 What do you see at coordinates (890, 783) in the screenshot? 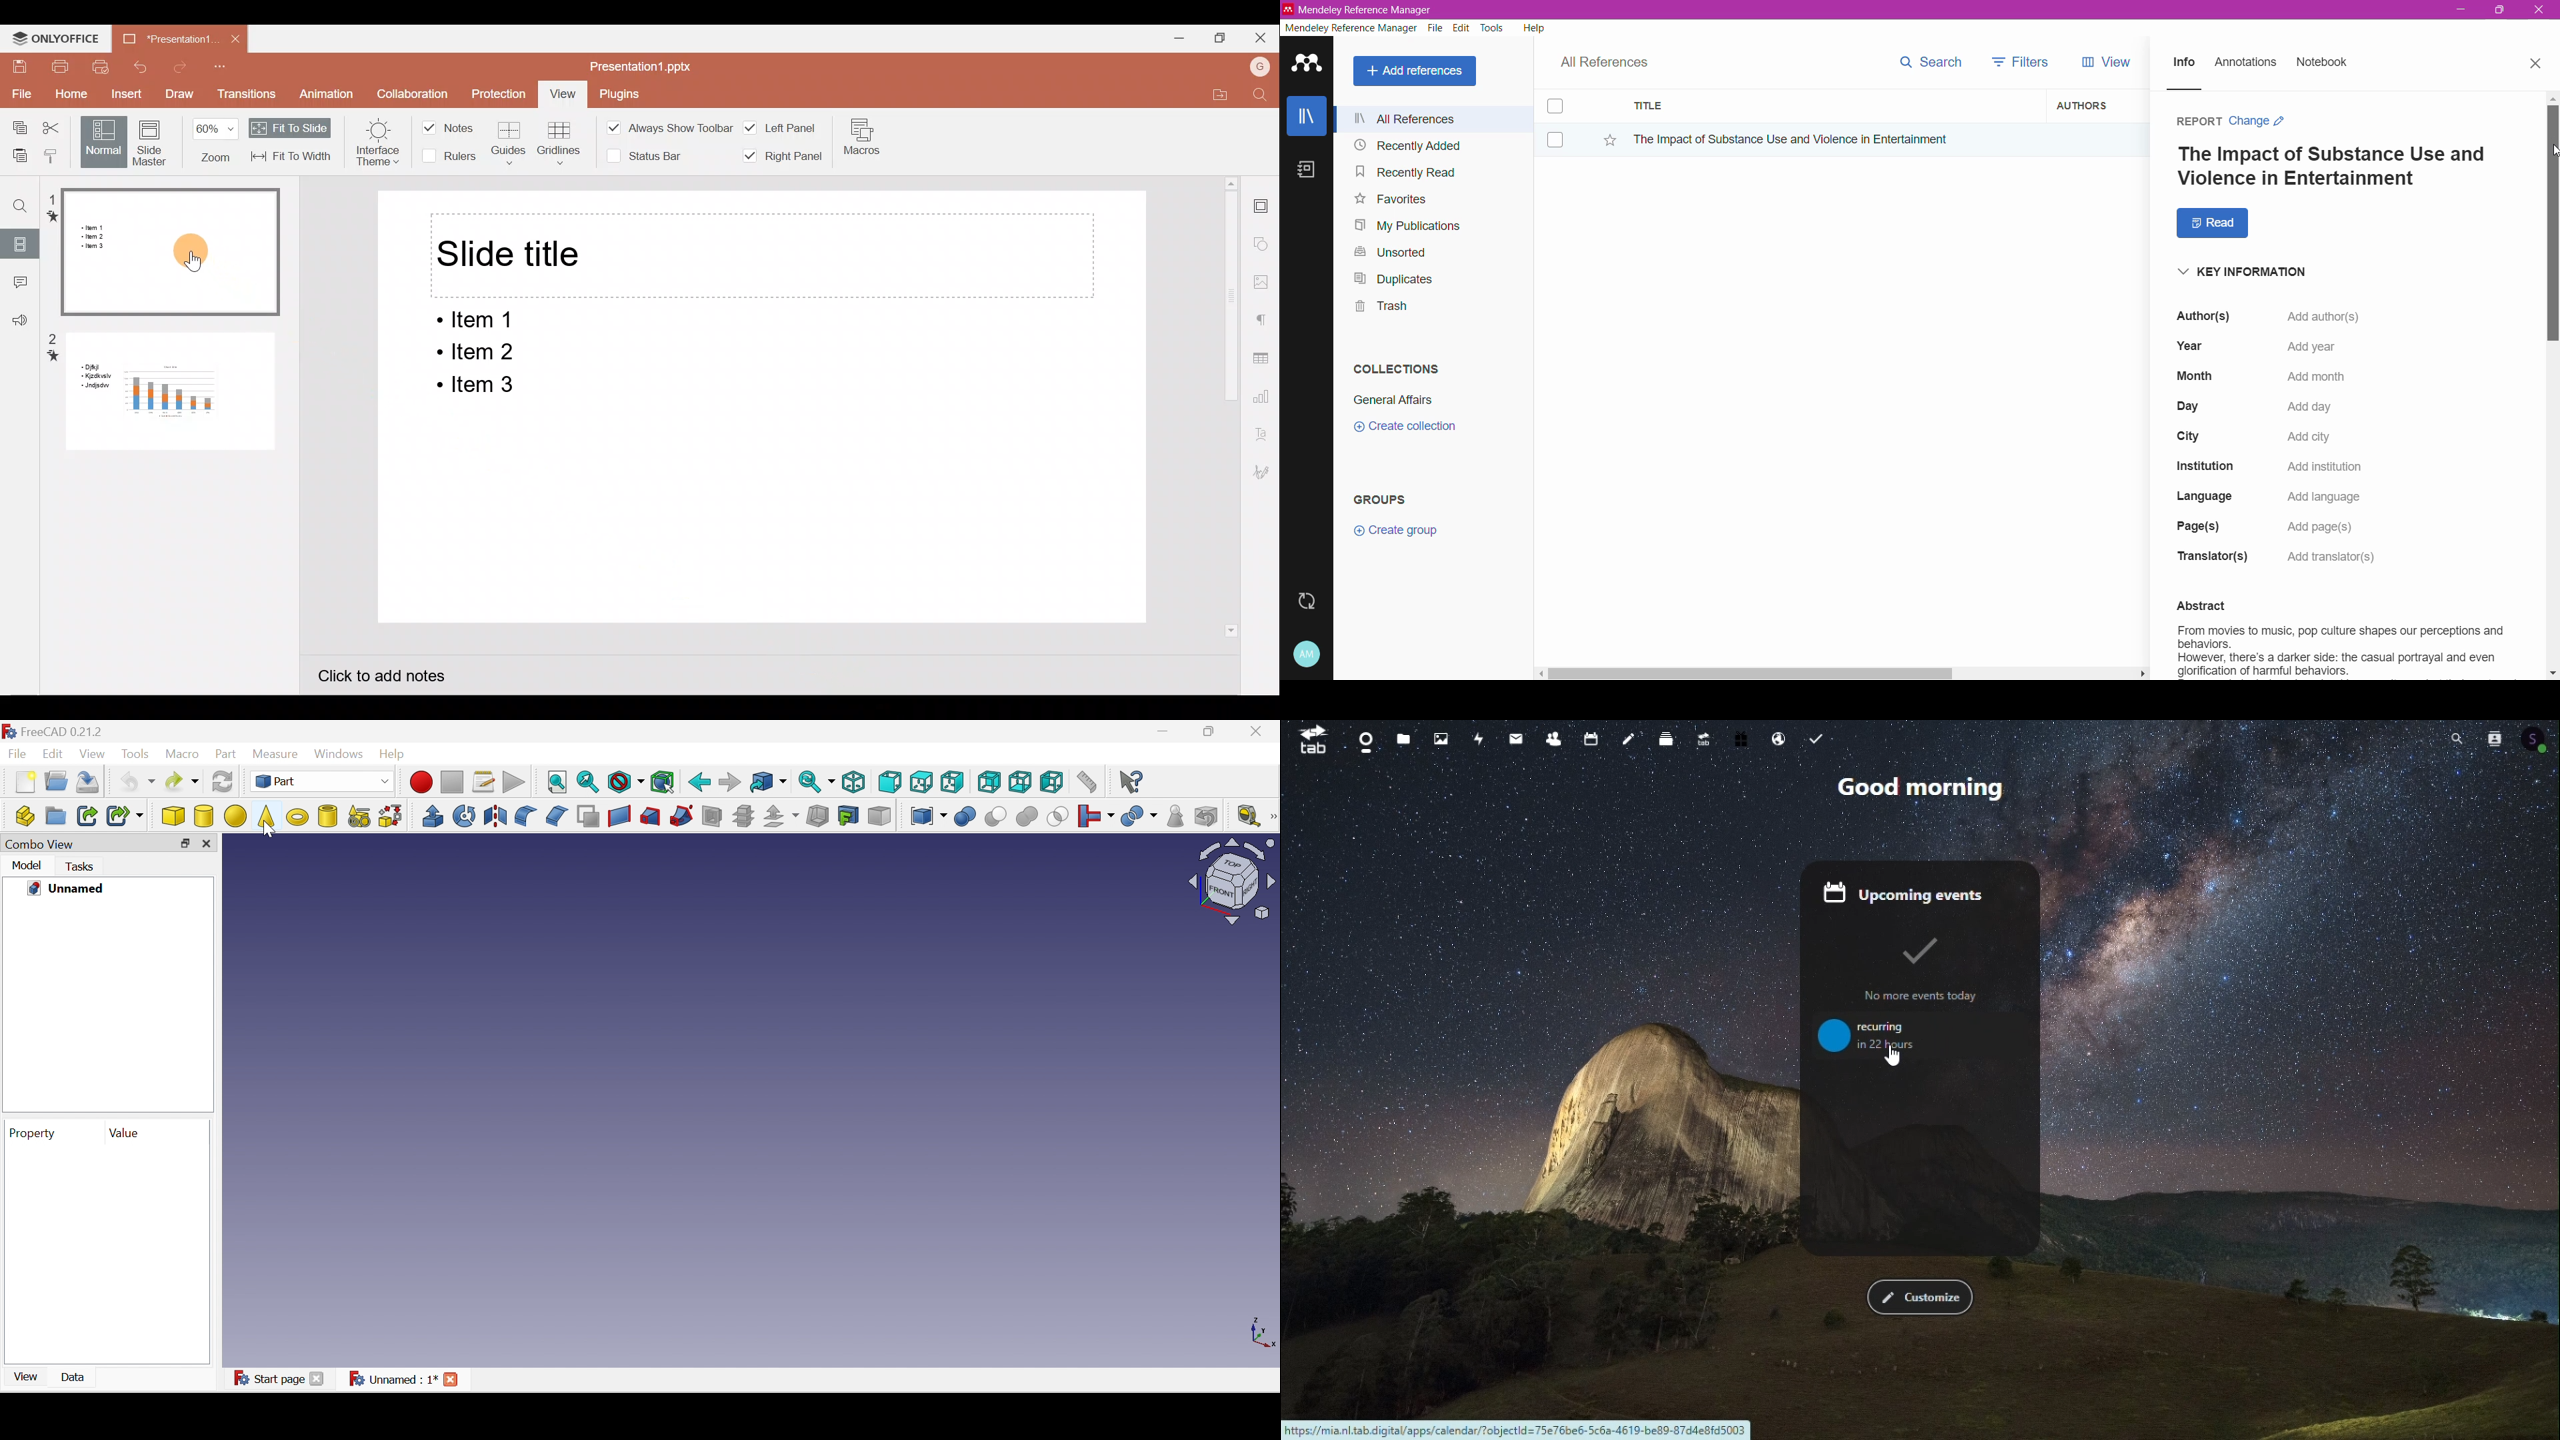
I see `Front` at bounding box center [890, 783].